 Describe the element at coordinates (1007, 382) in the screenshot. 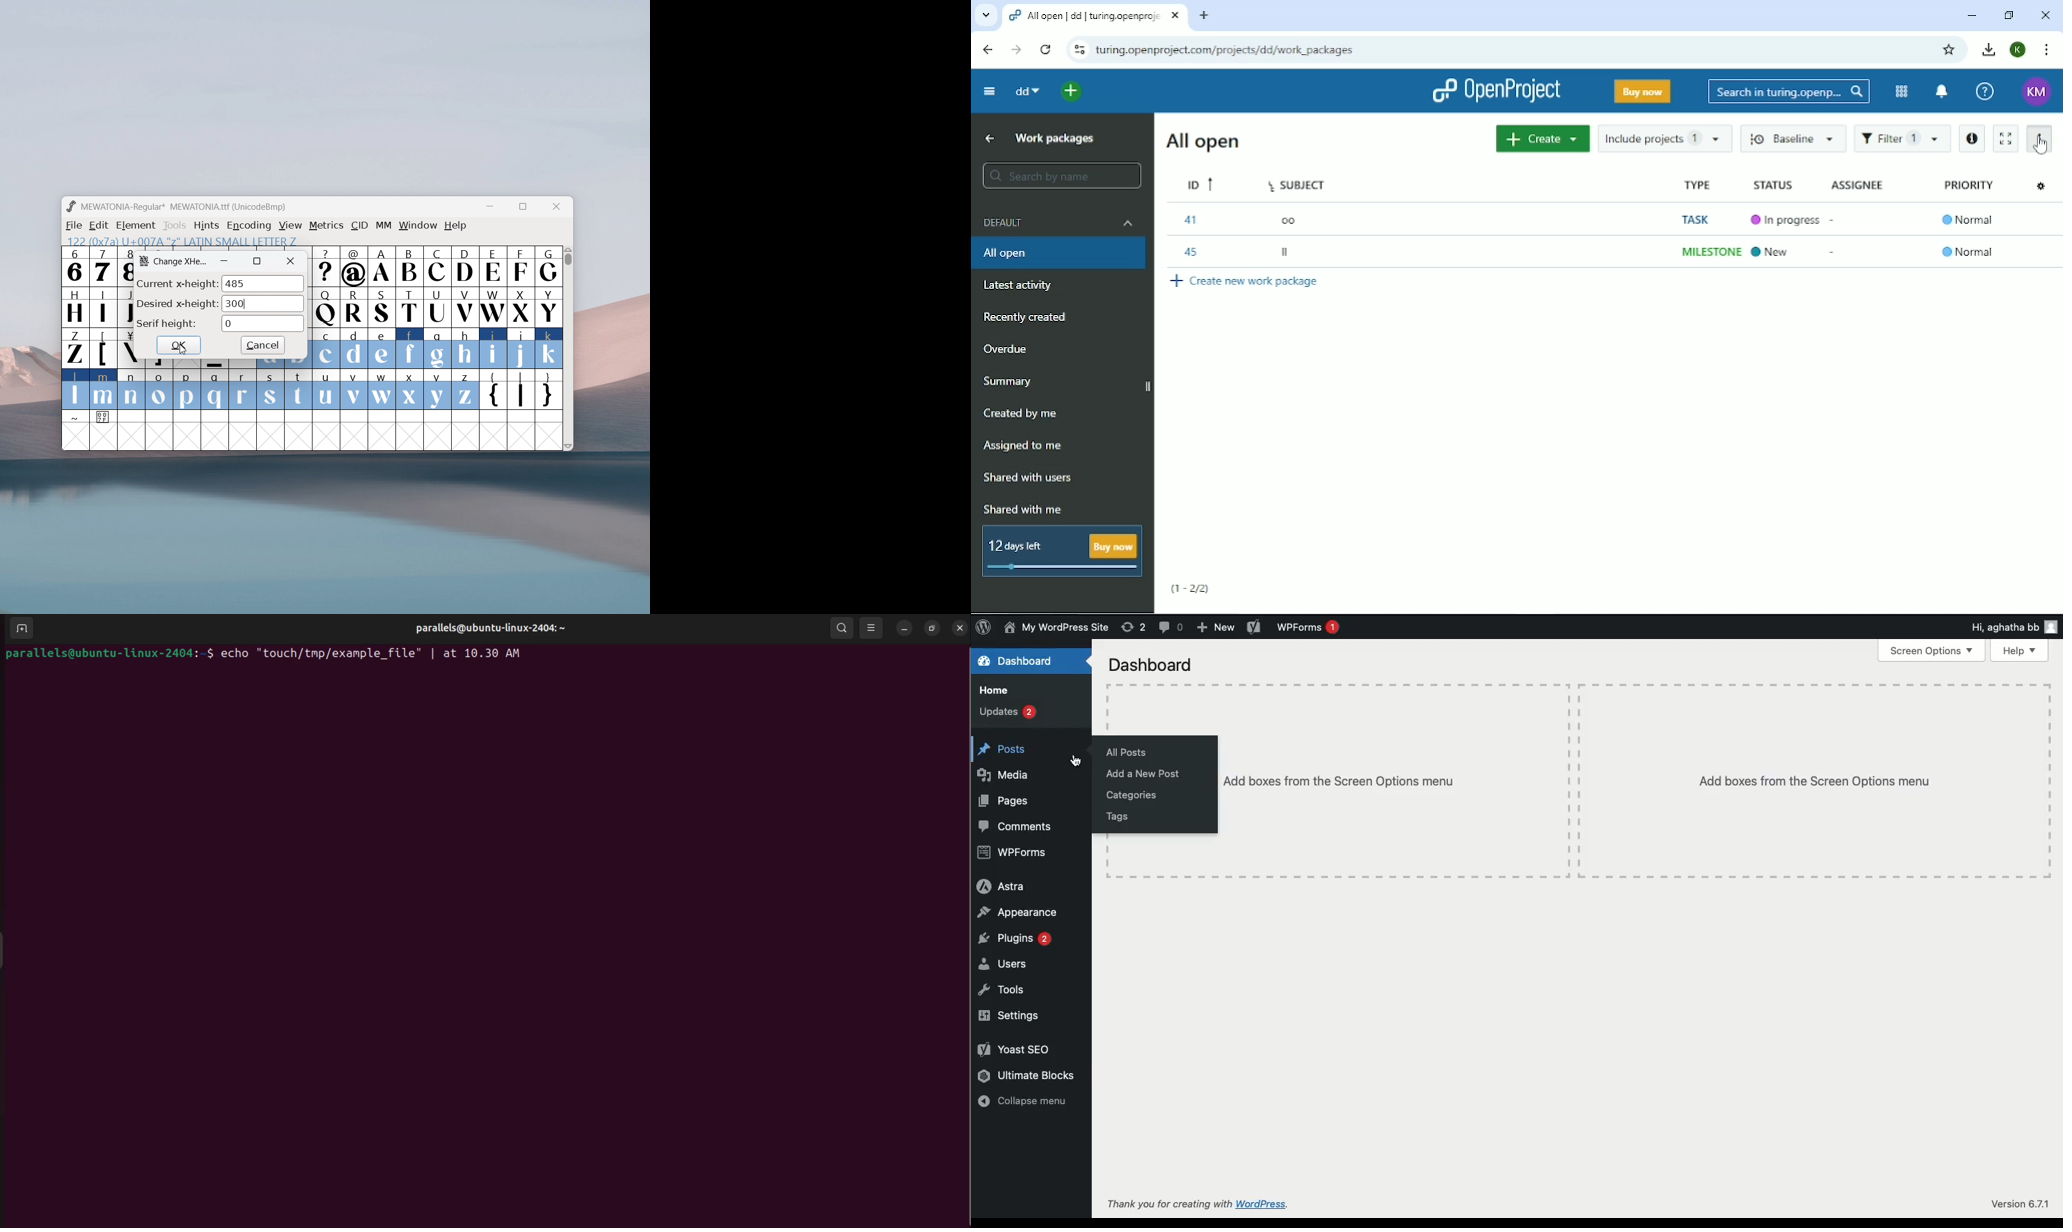

I see `Summary` at that location.